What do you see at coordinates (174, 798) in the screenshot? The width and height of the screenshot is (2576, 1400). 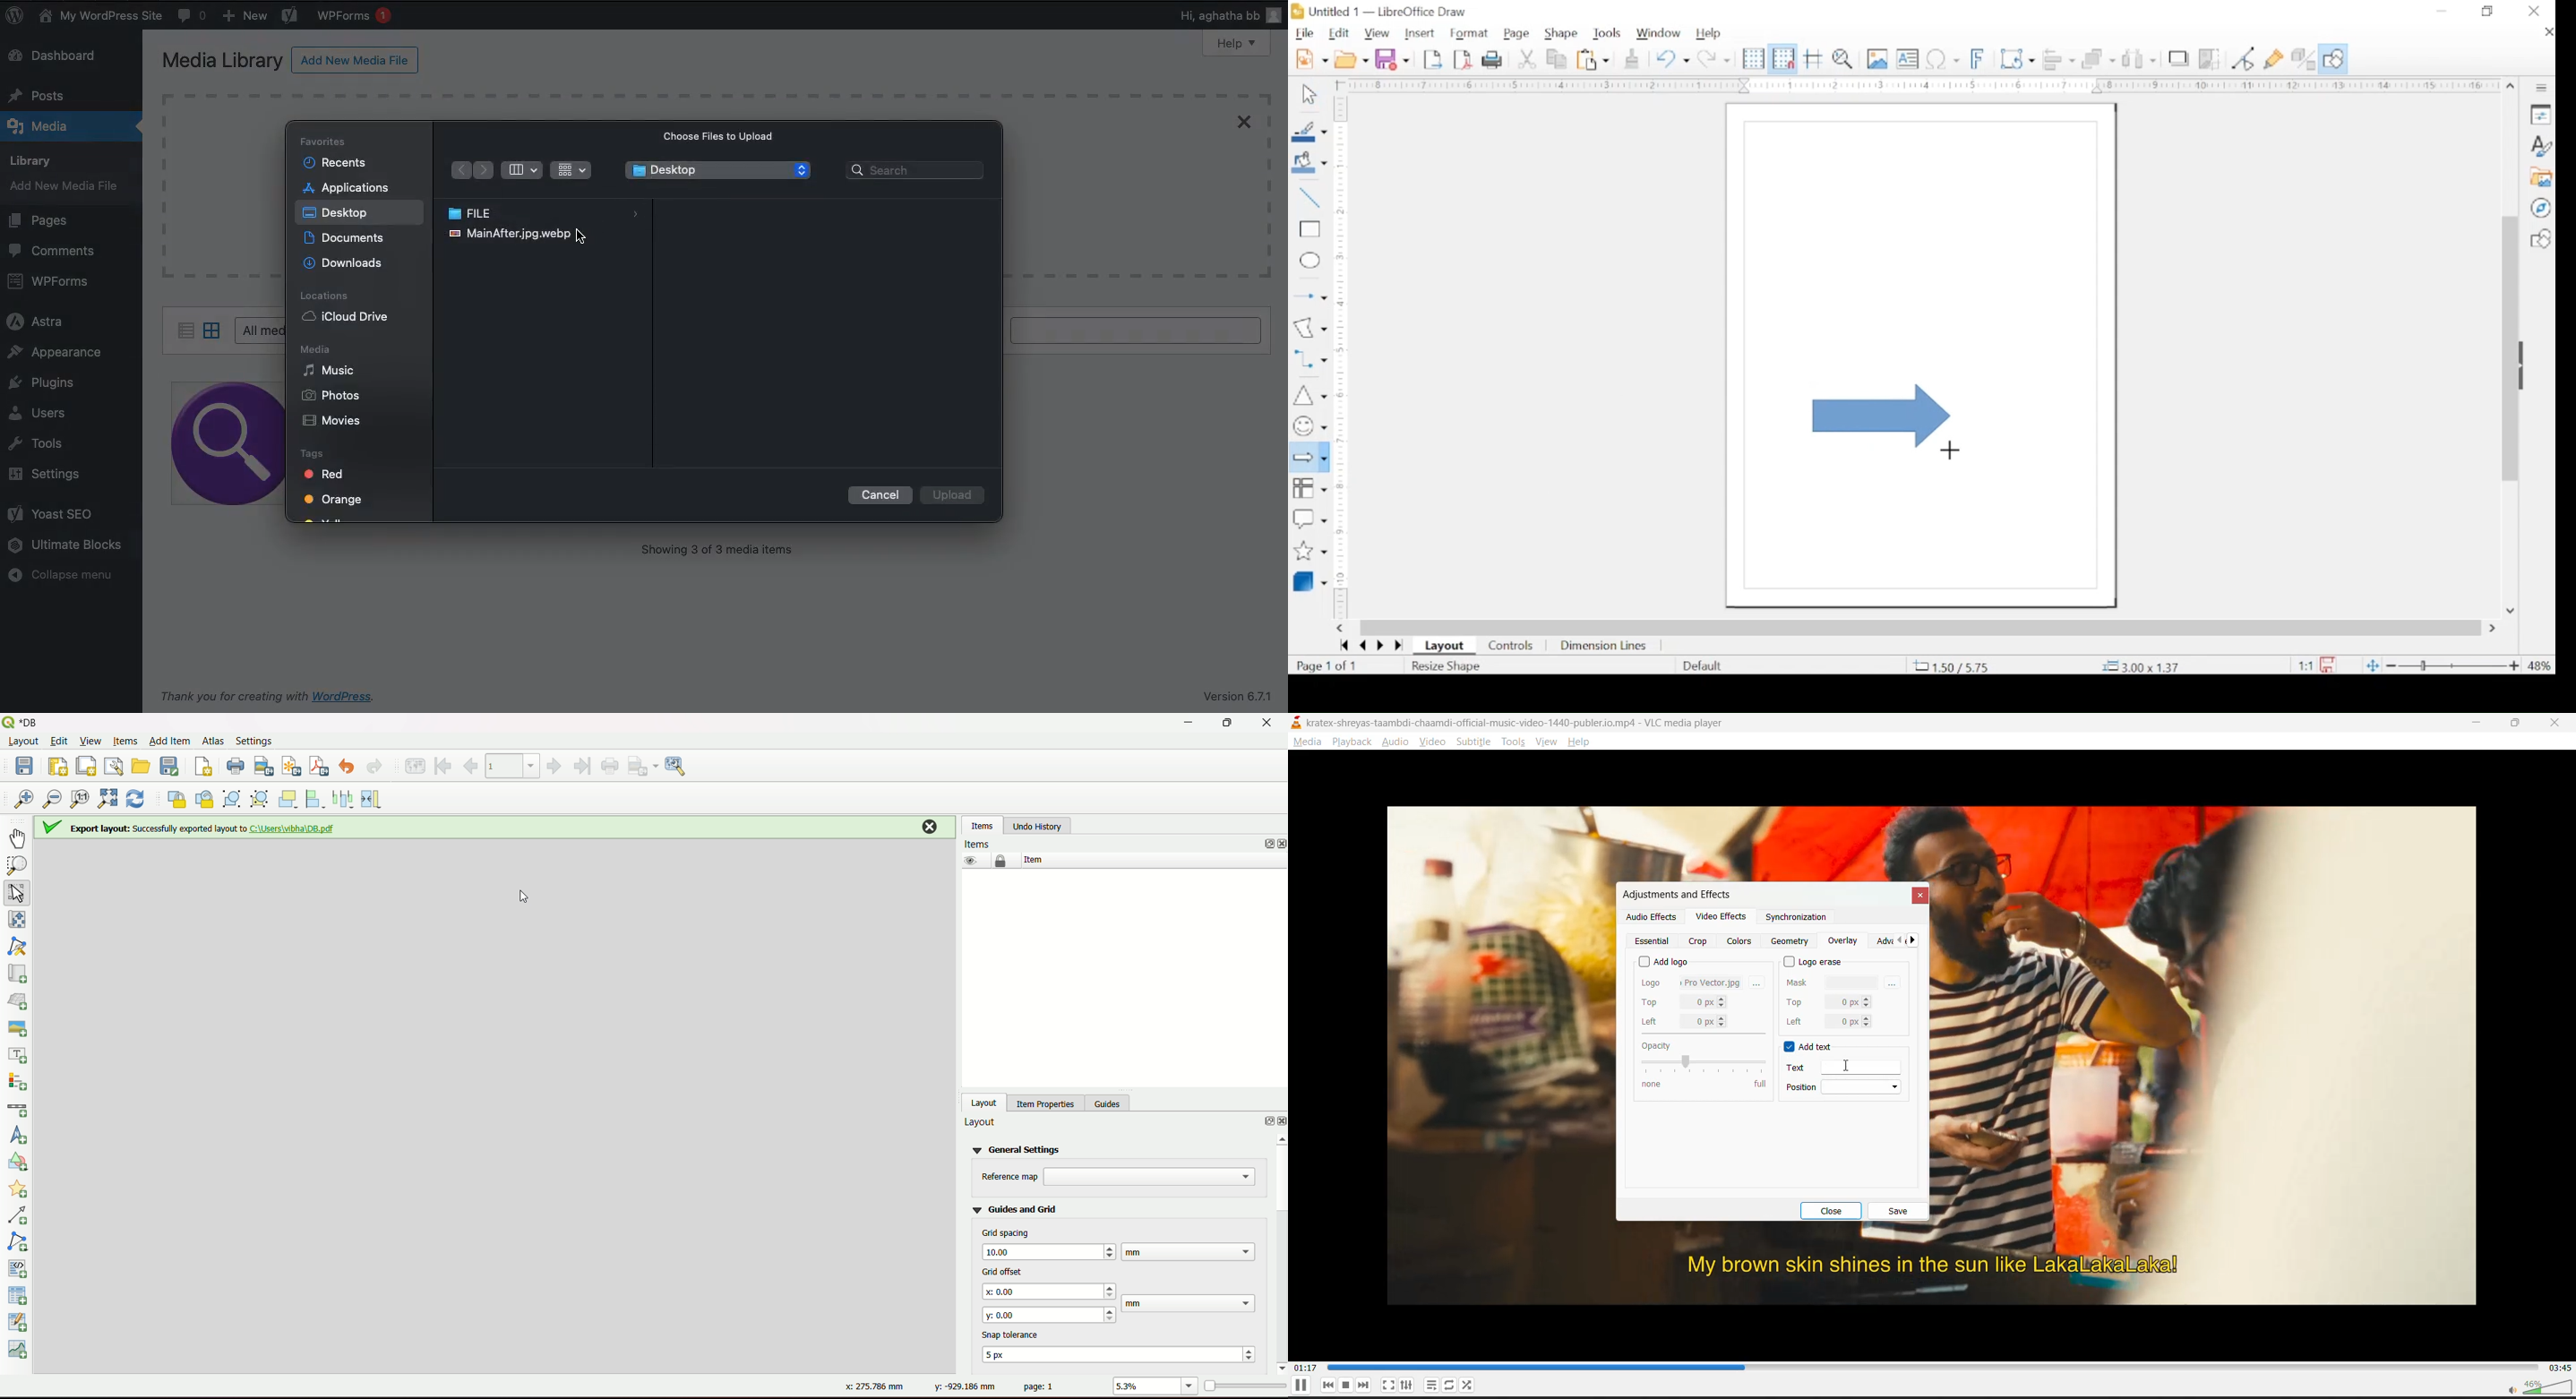 I see `lock selected item` at bounding box center [174, 798].